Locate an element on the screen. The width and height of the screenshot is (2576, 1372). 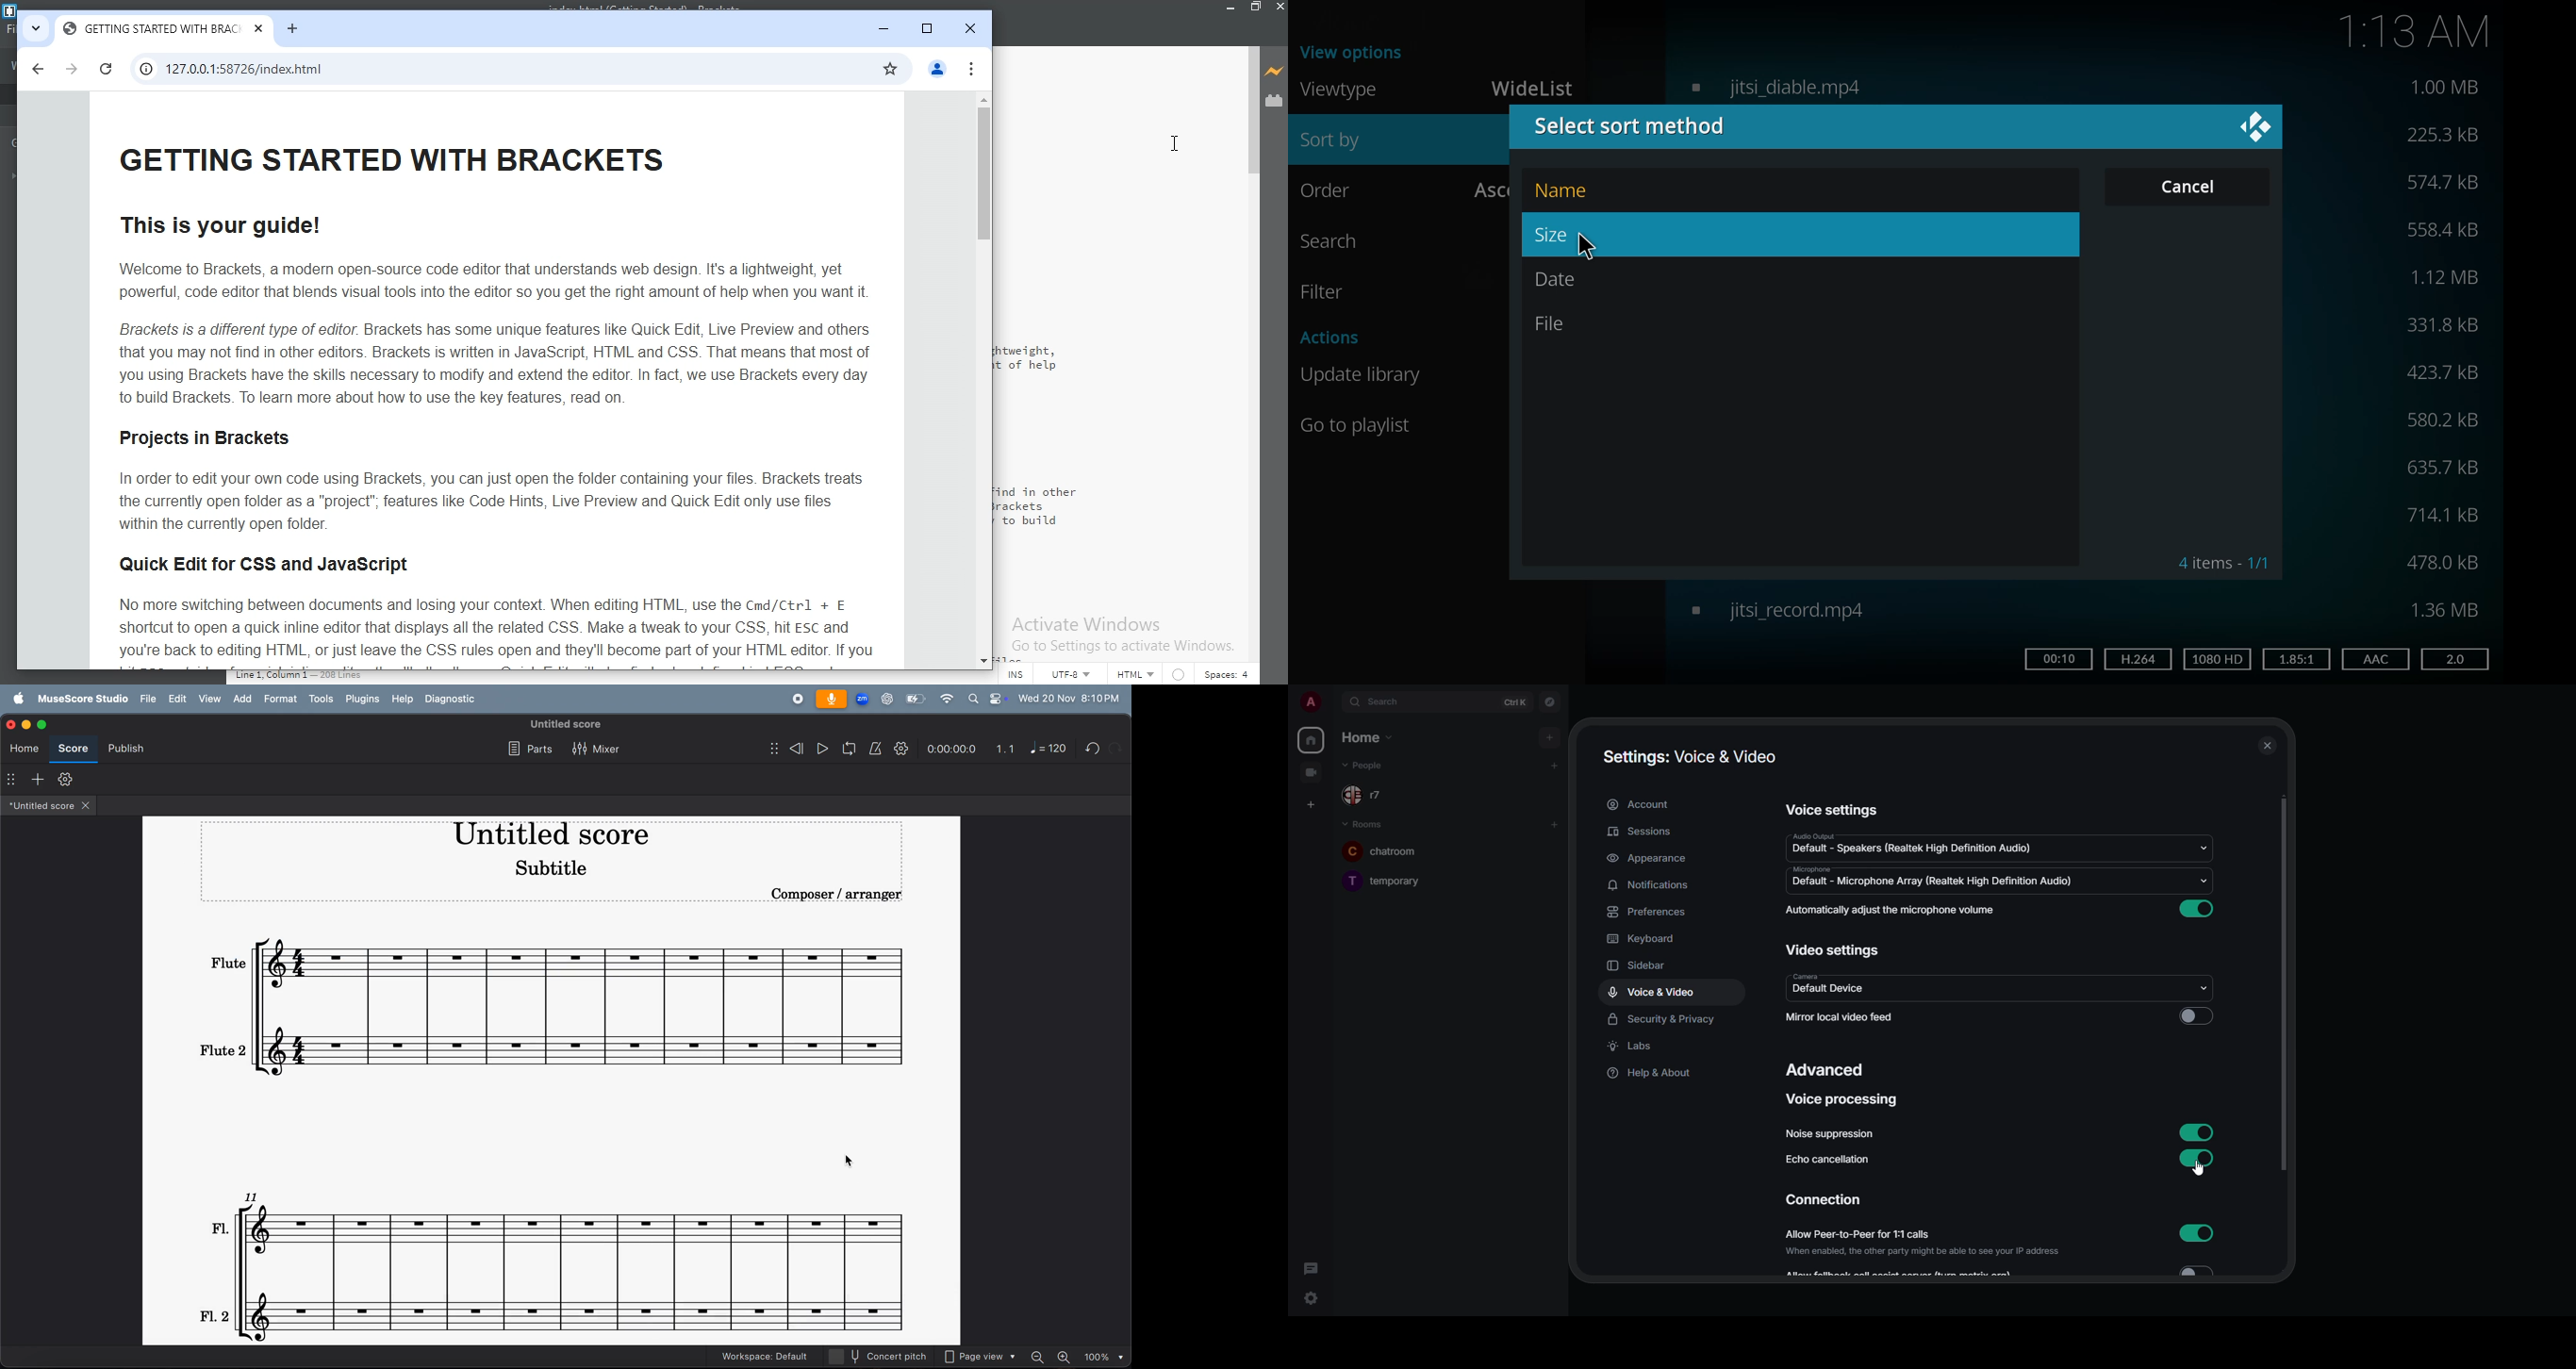
default is located at coordinates (1929, 881).